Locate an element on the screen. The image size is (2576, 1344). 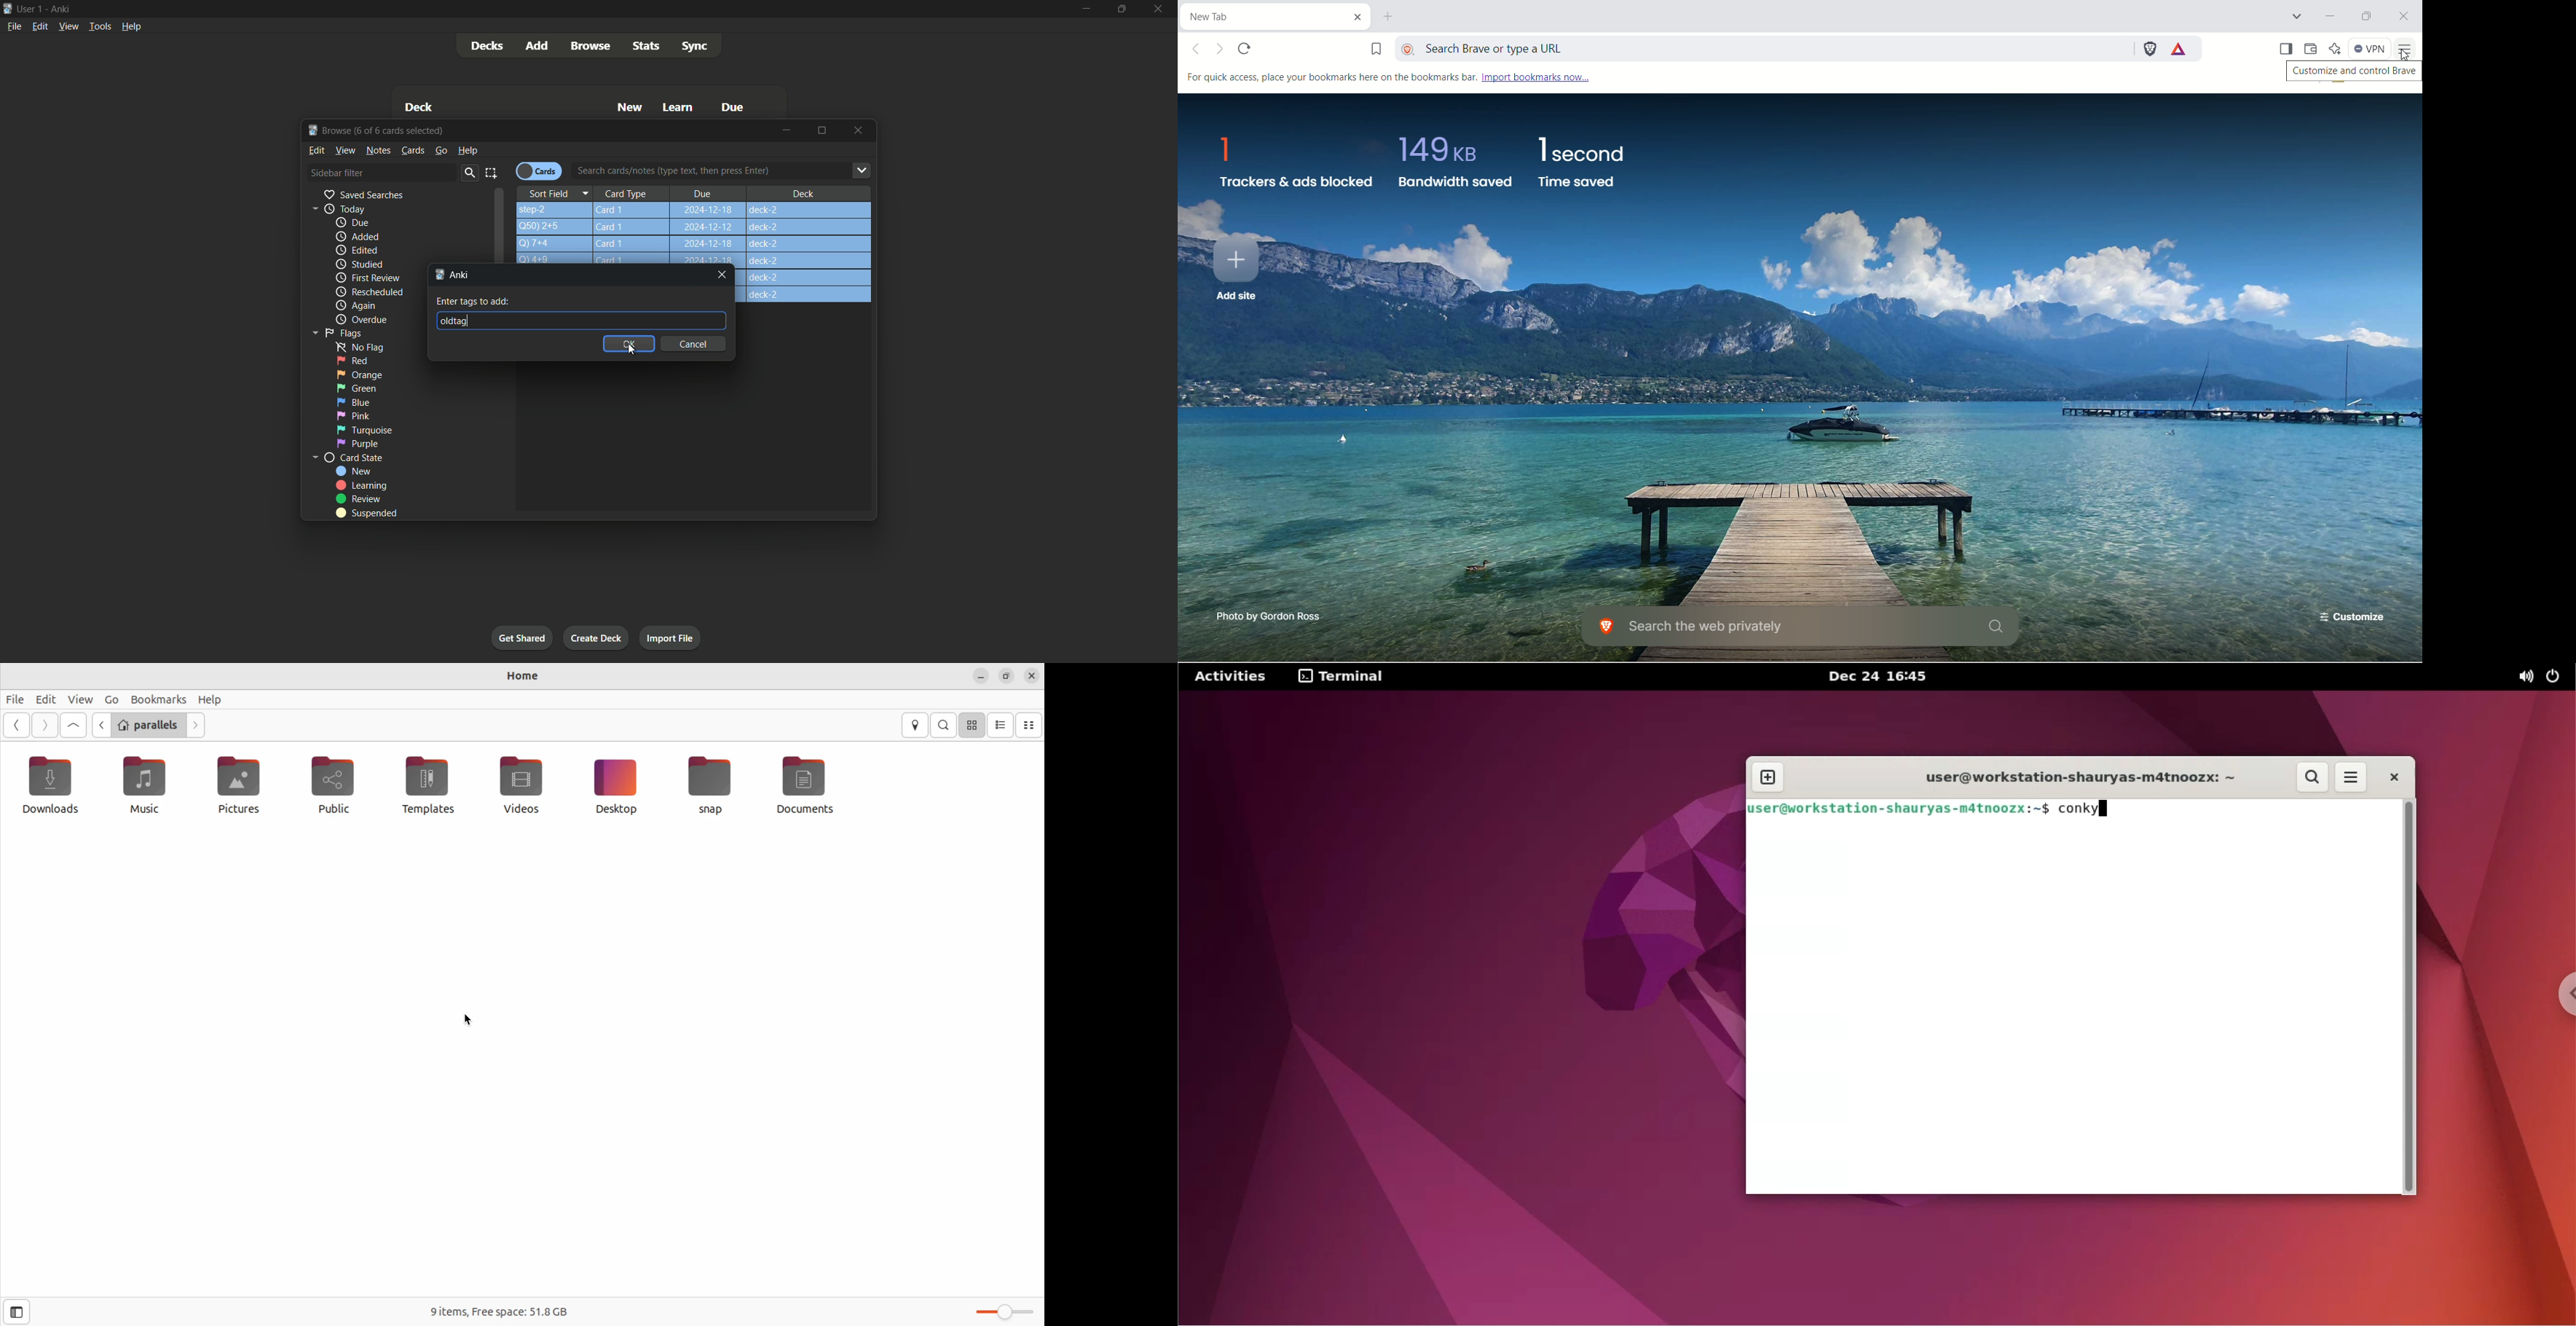
public is located at coordinates (333, 784).